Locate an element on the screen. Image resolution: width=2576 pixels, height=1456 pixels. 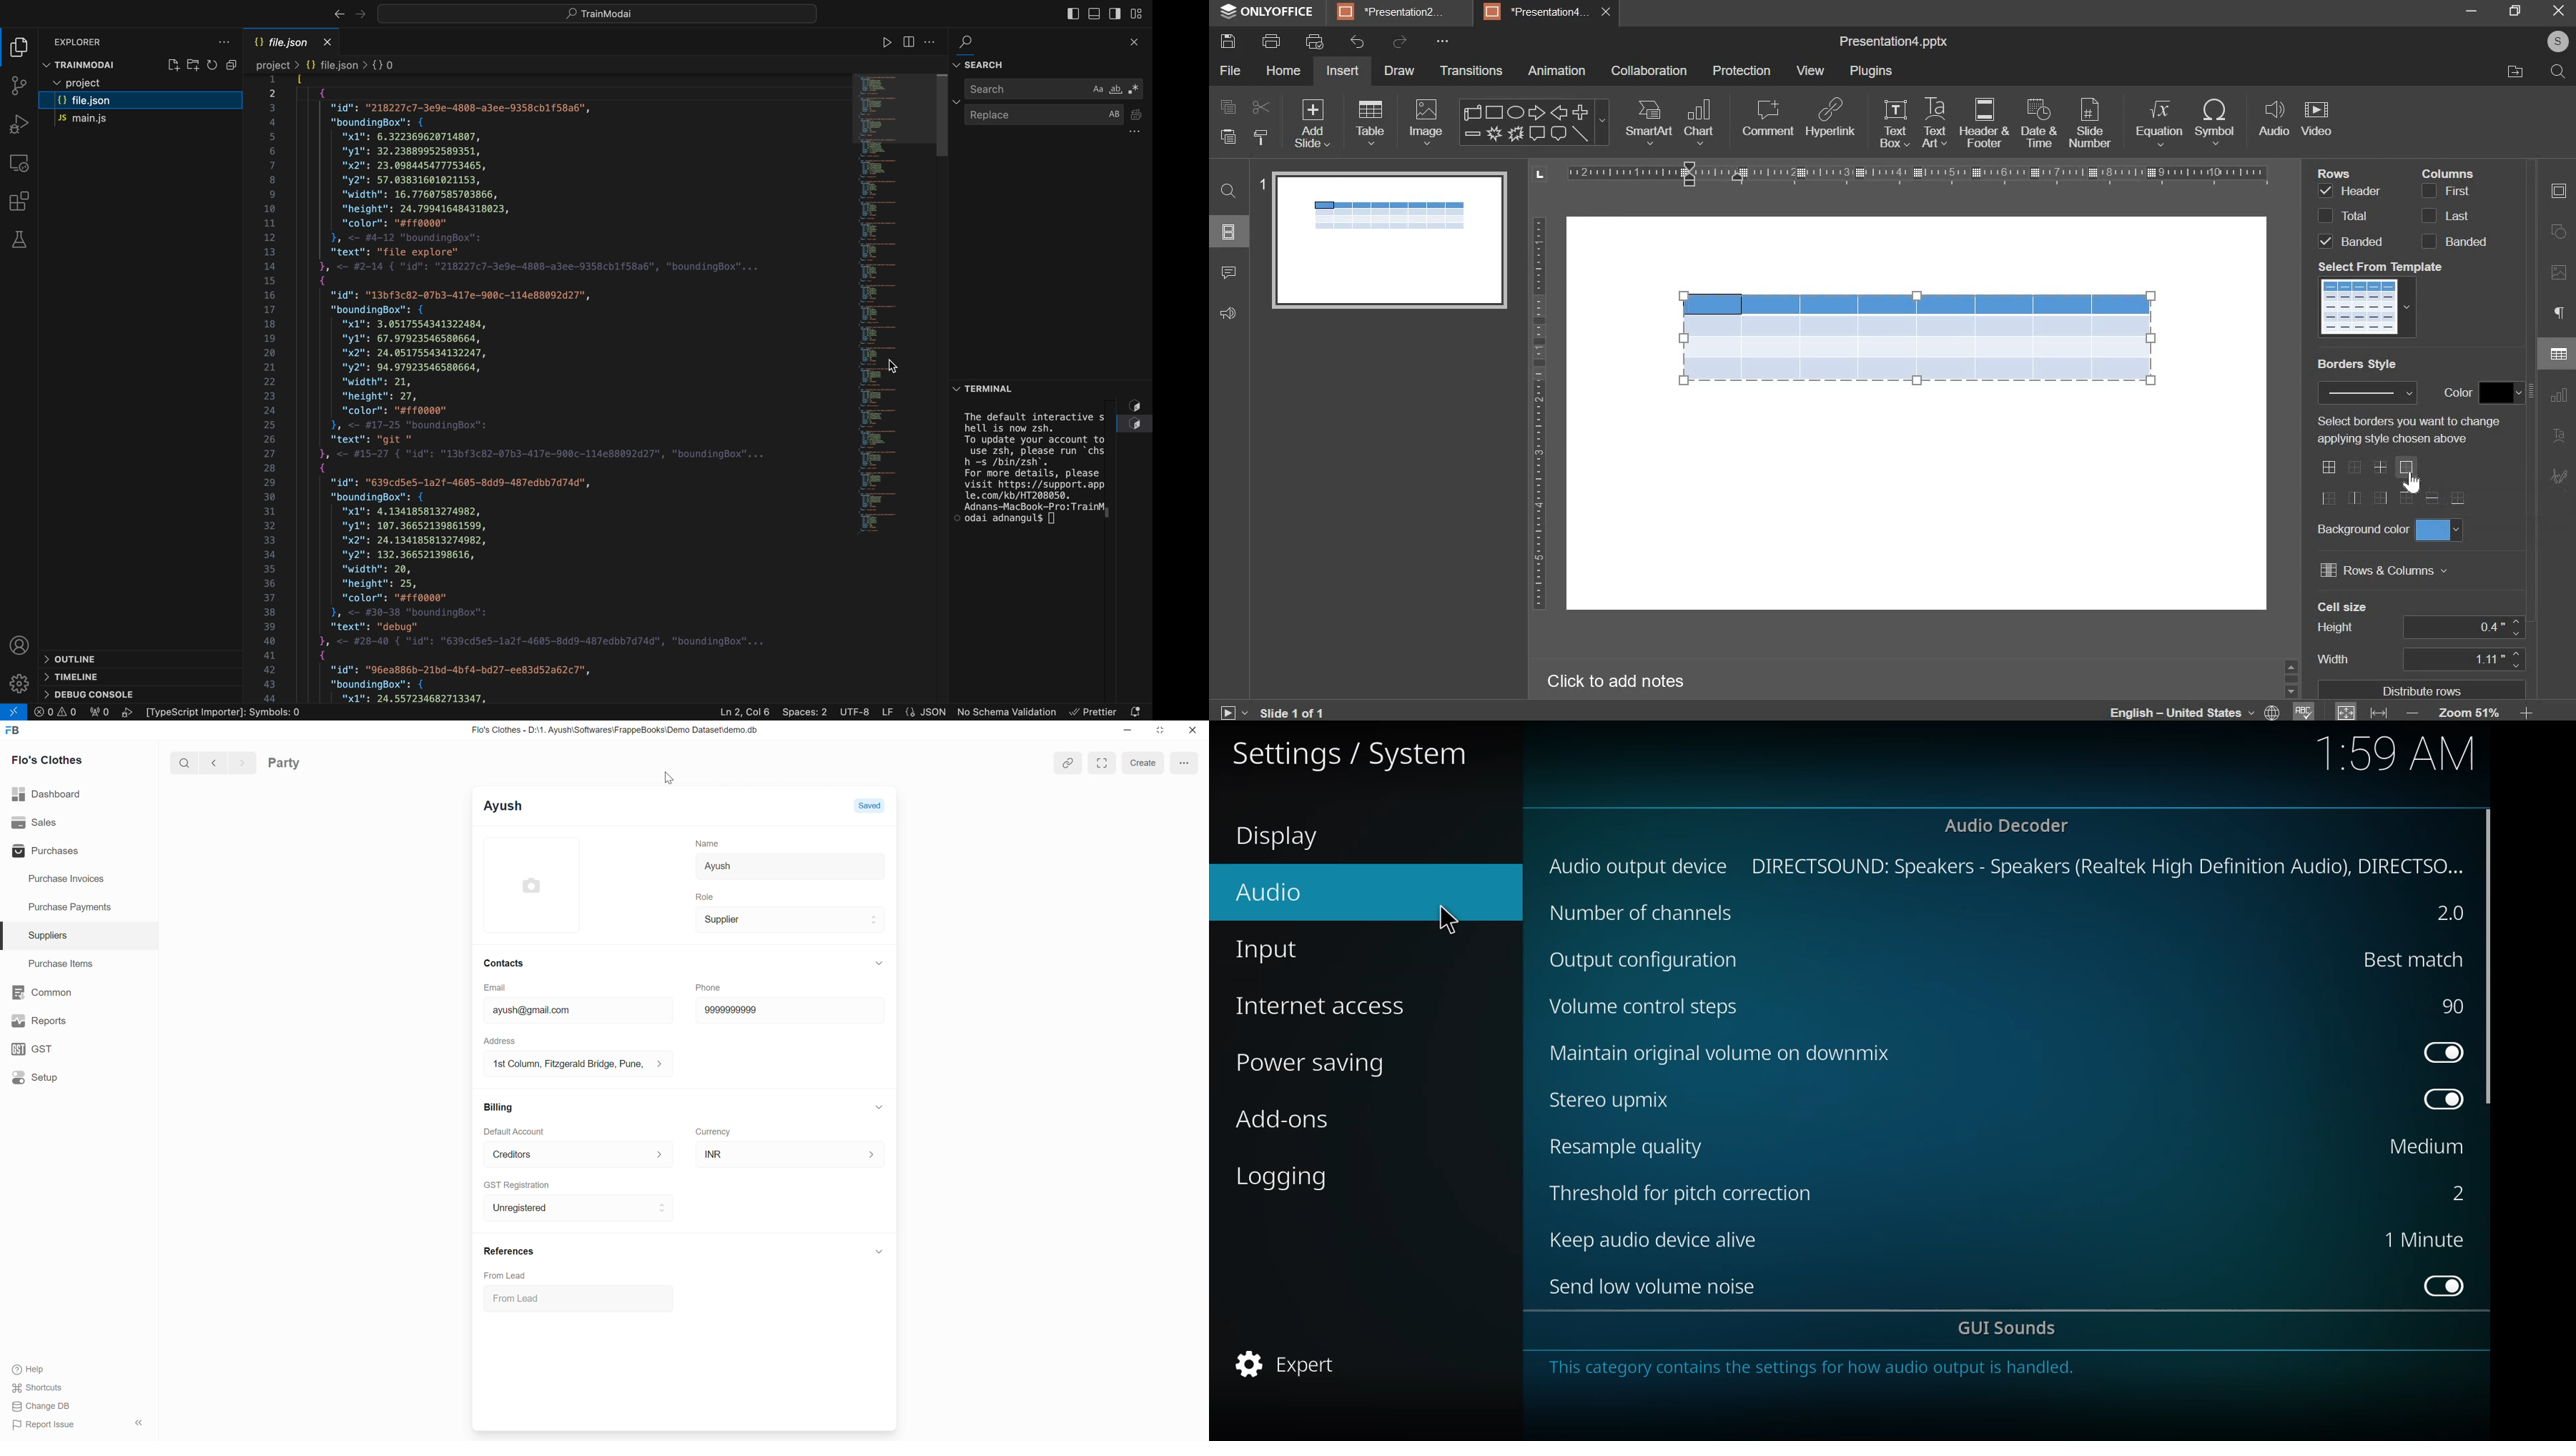
file is located at coordinates (1230, 70).